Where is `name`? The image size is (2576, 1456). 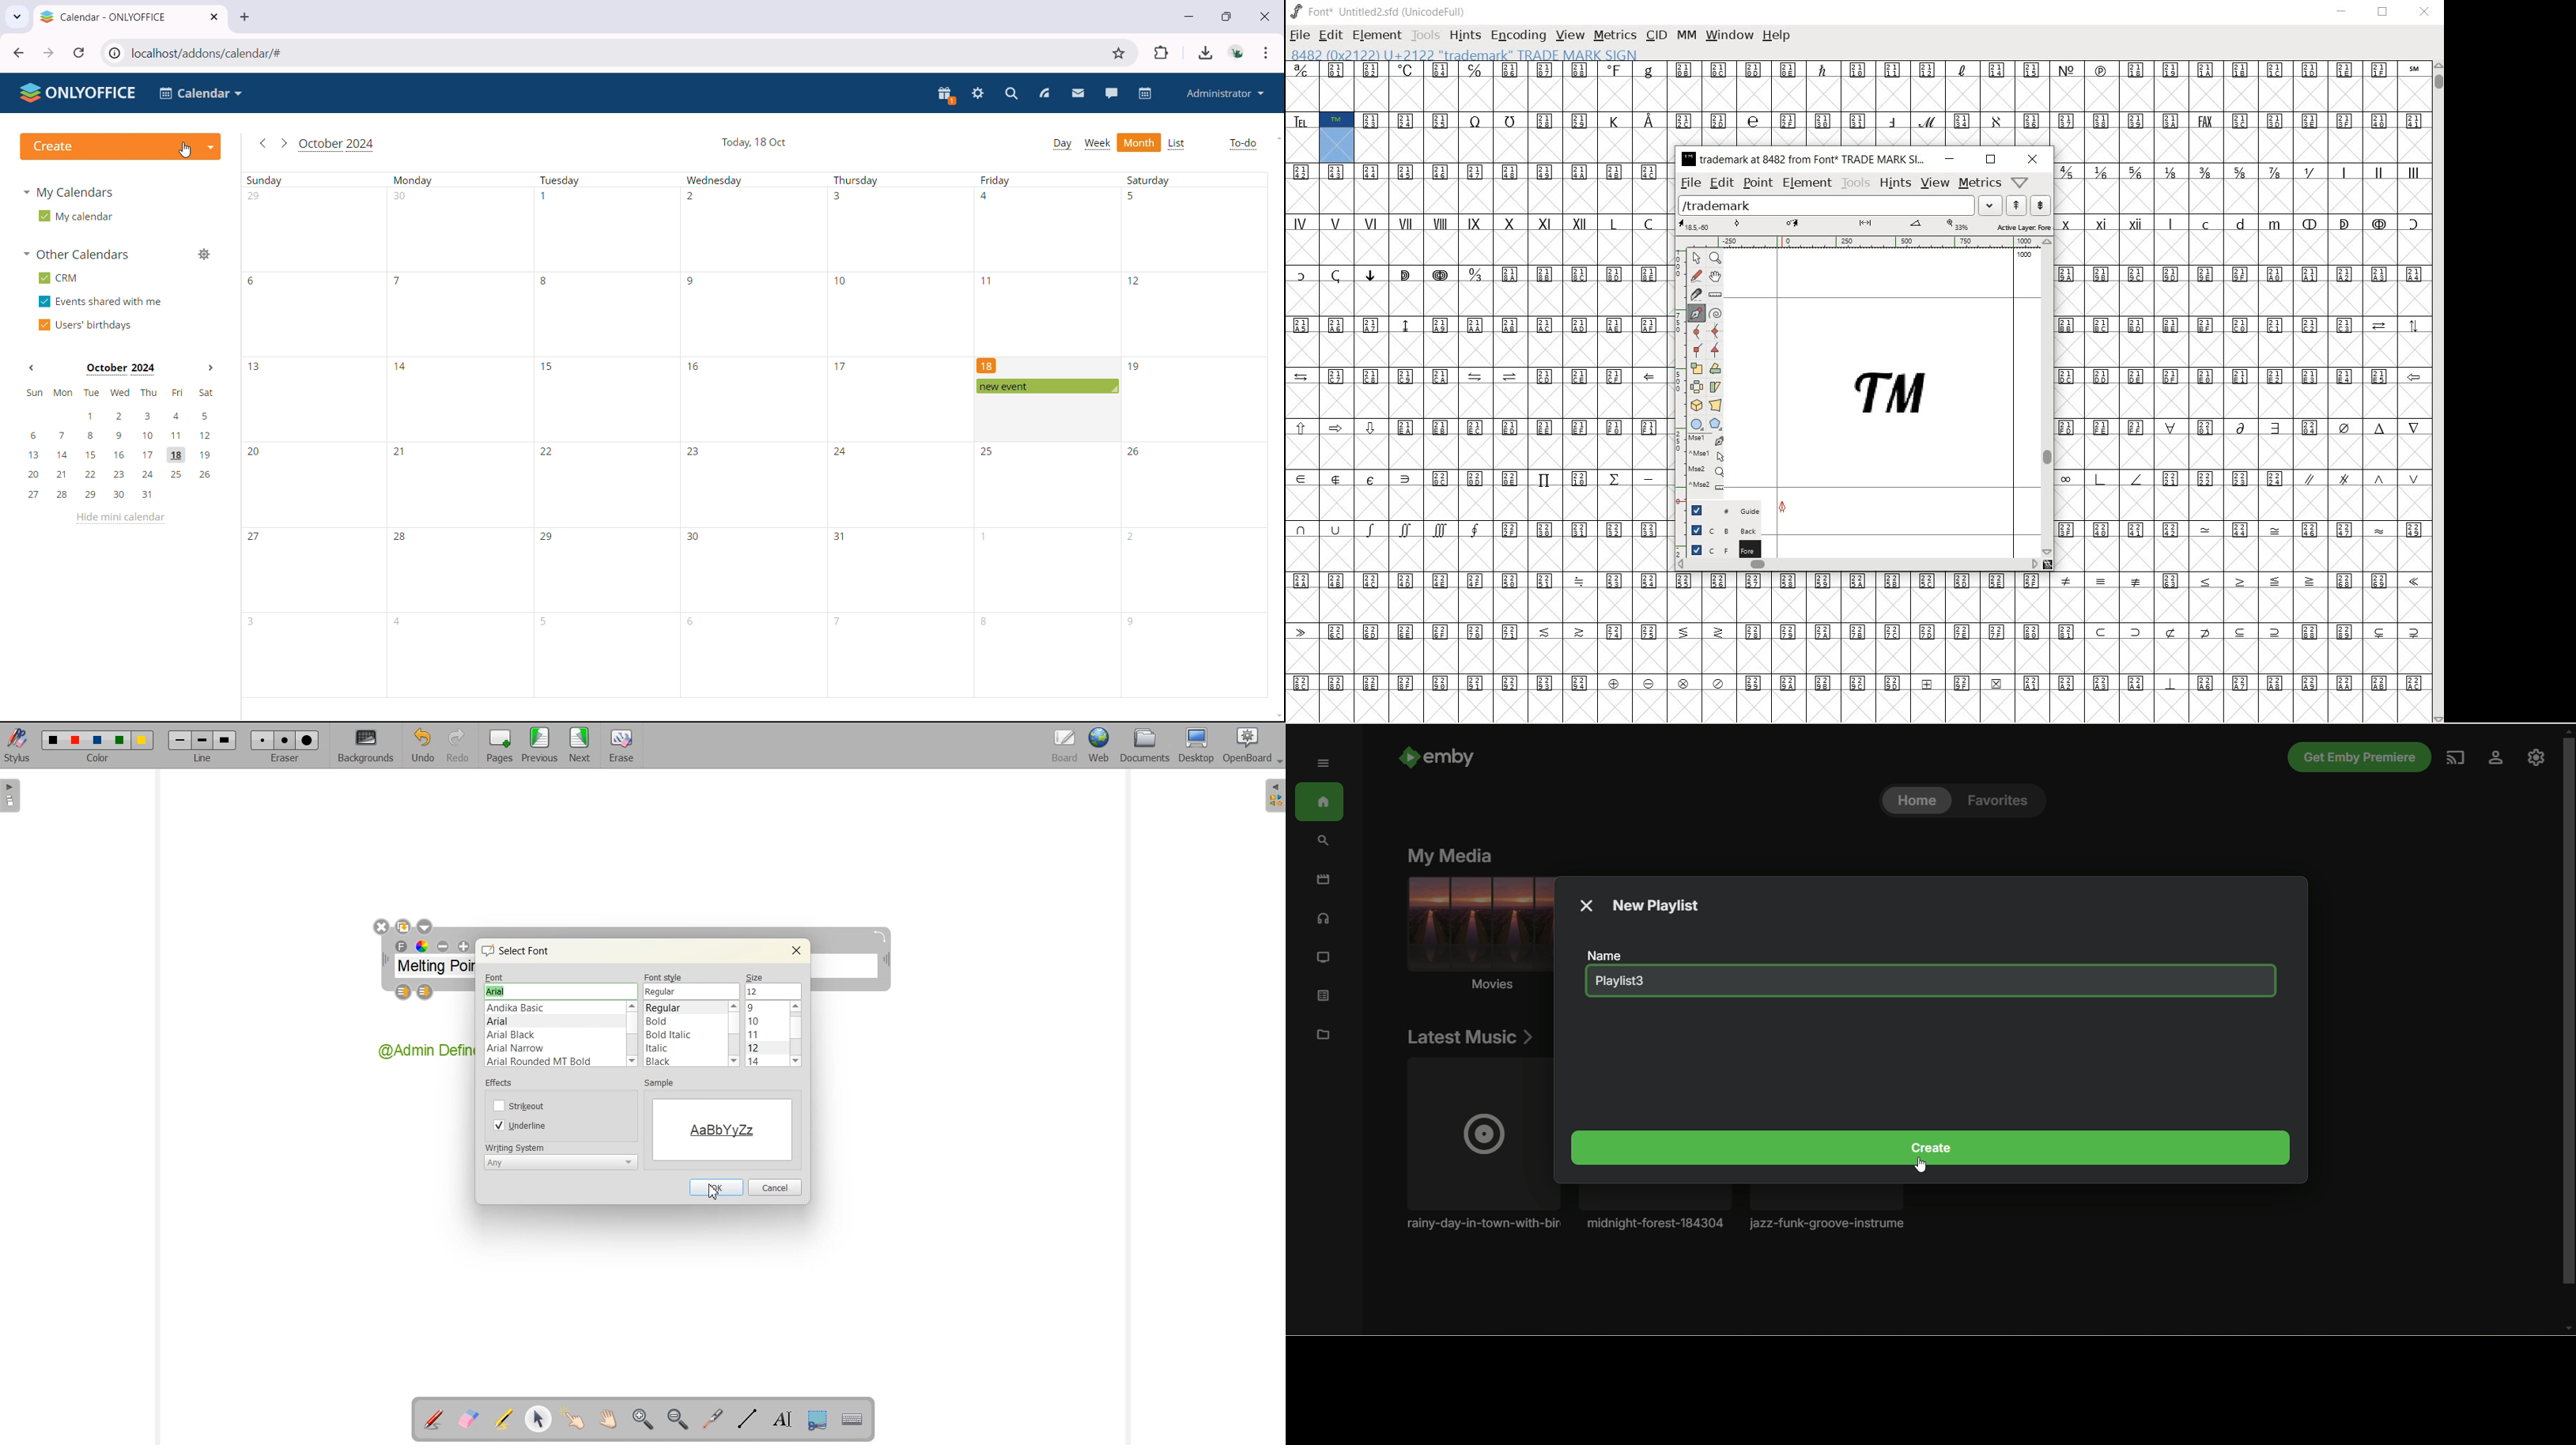
name is located at coordinates (1609, 956).